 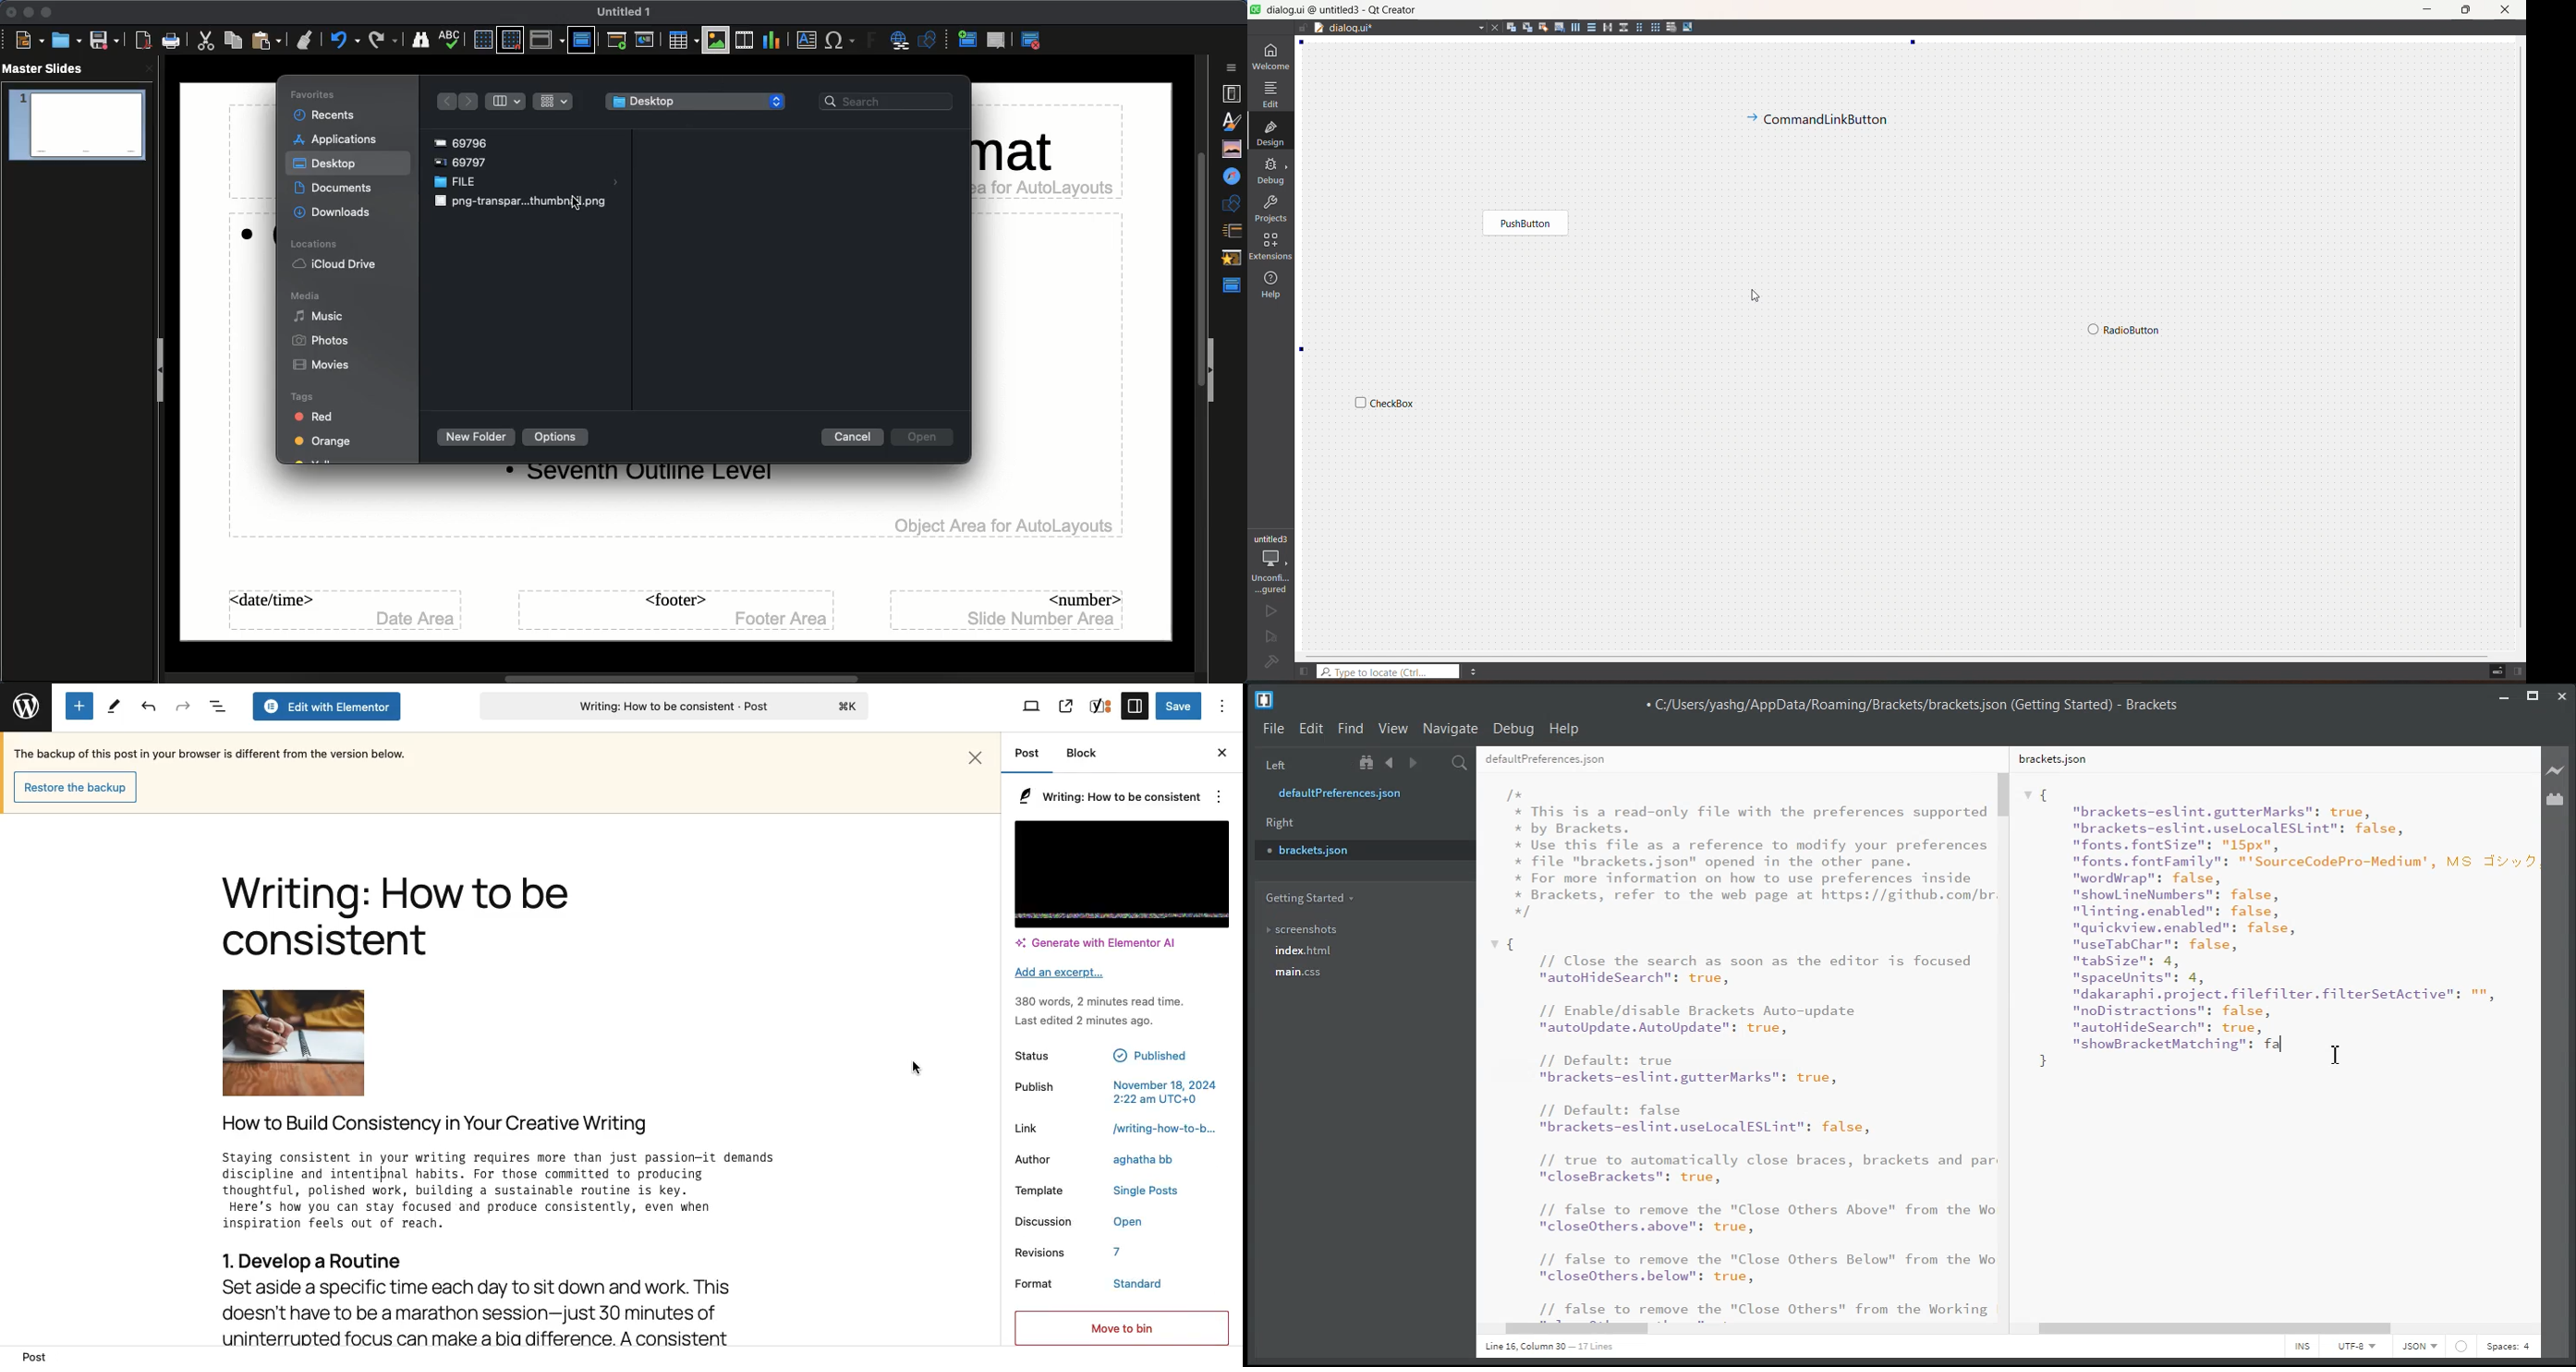 I want to click on Getting Started, so click(x=1308, y=898).